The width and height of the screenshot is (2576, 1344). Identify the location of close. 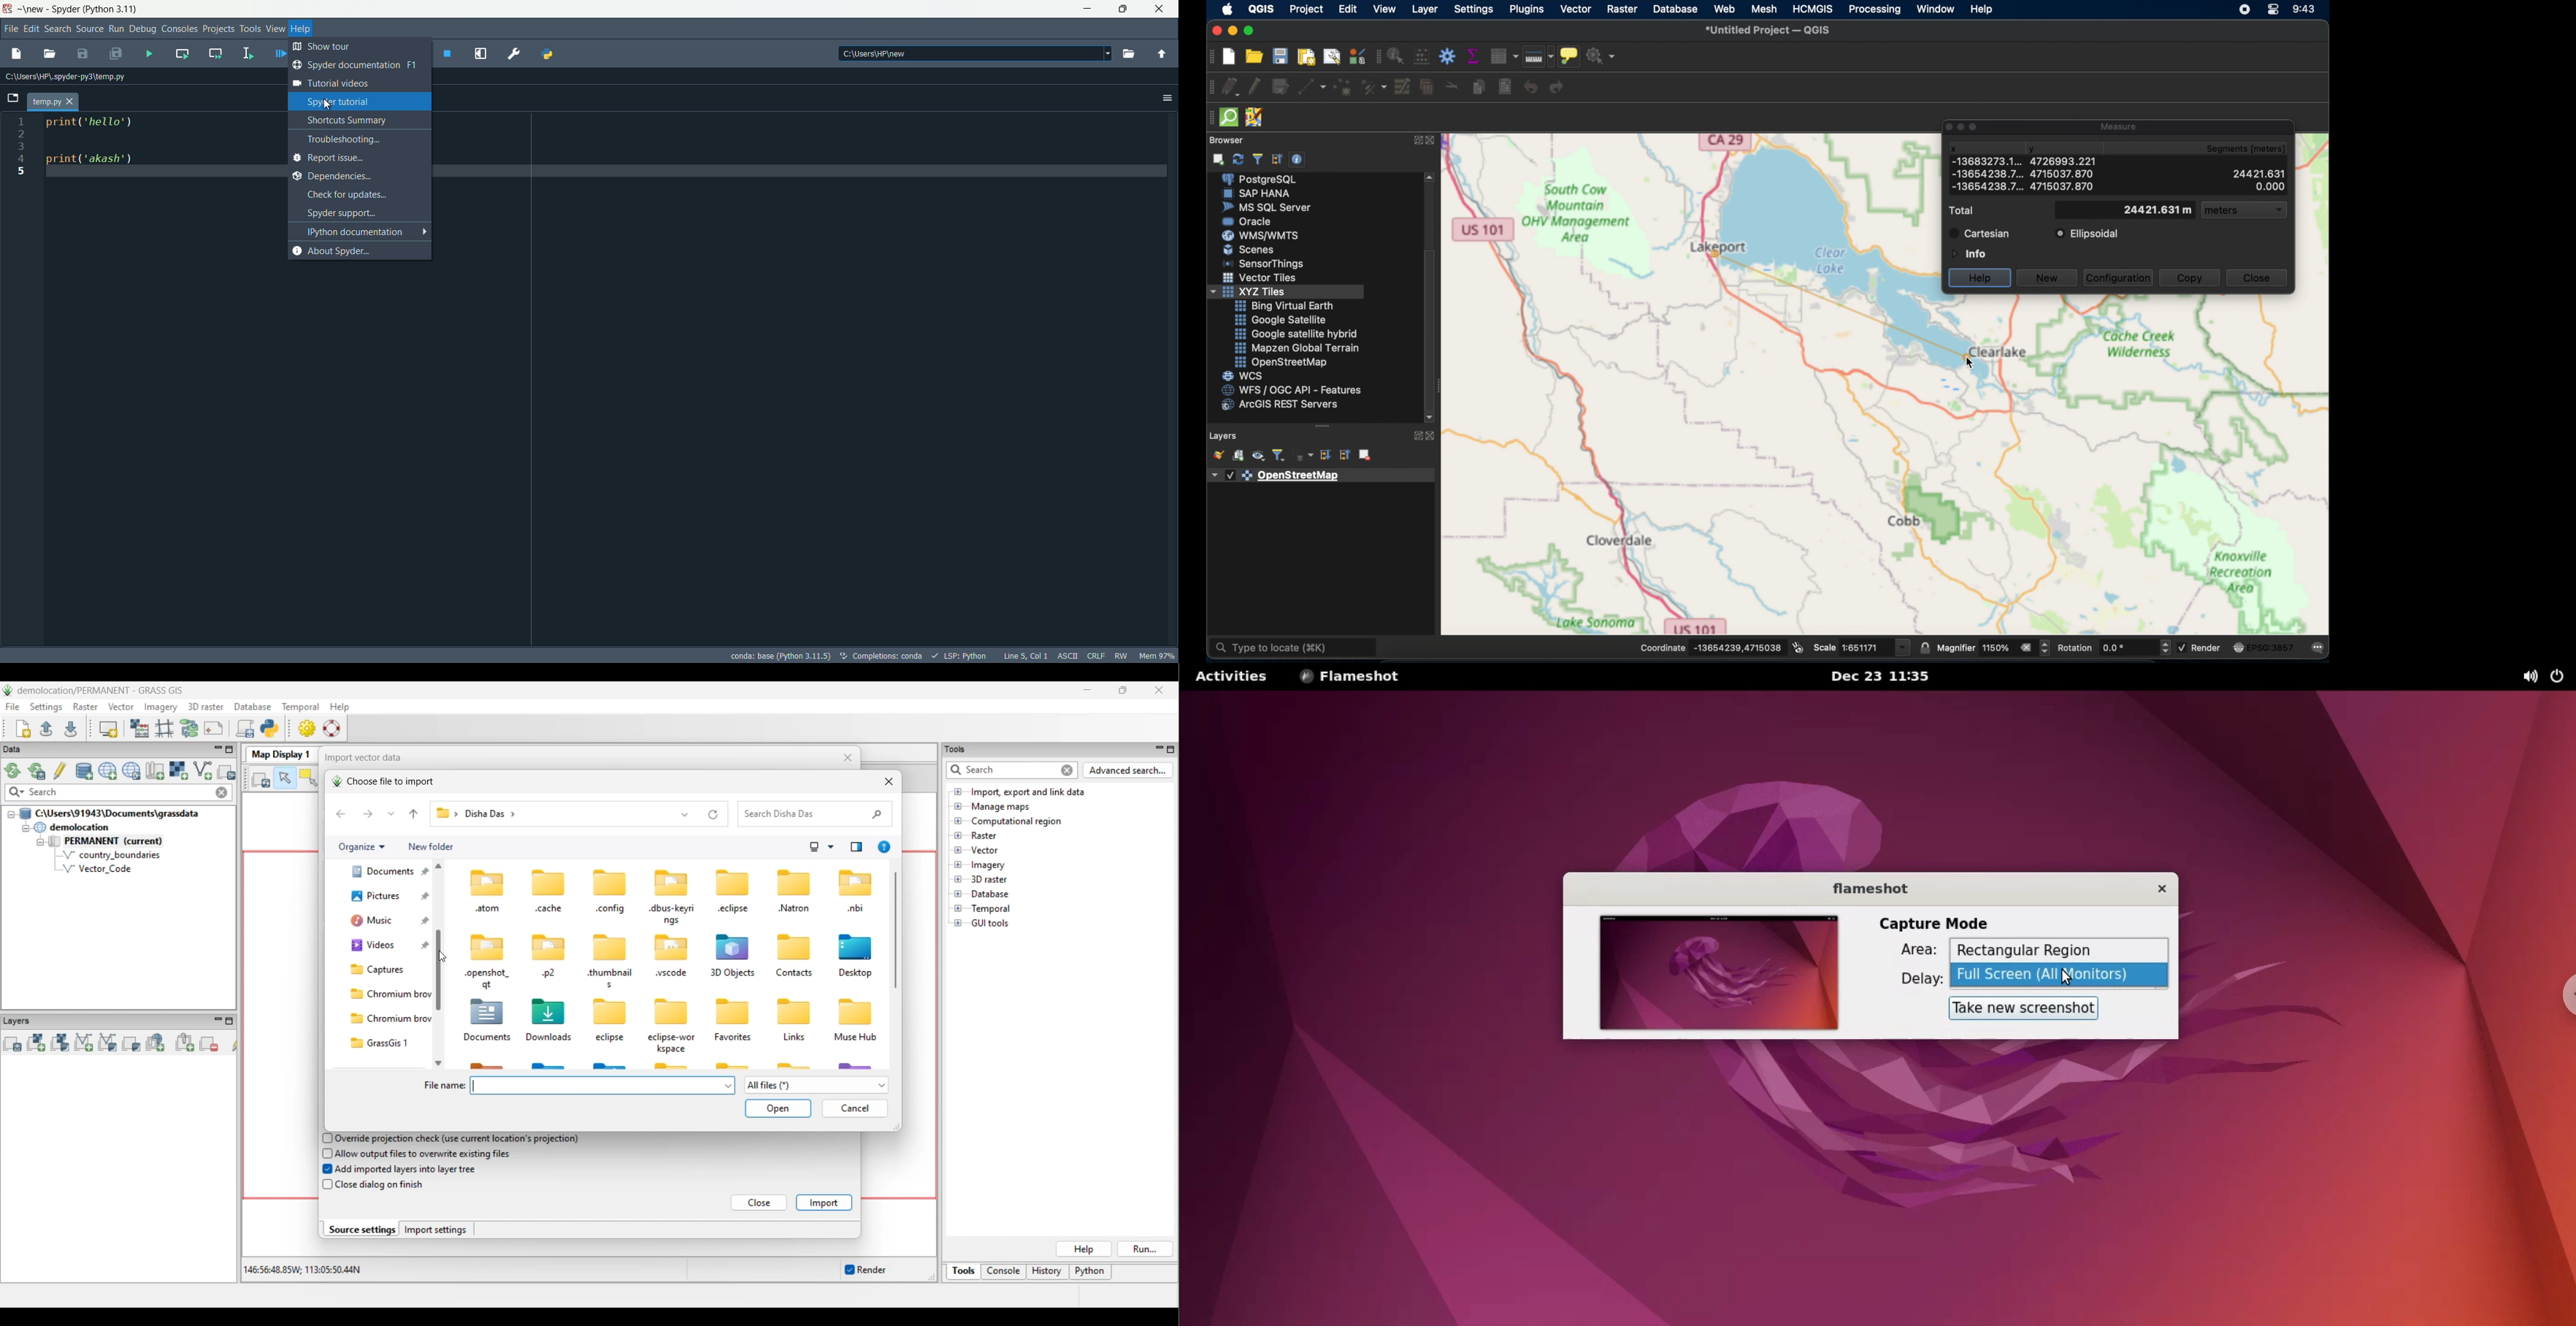
(1435, 142).